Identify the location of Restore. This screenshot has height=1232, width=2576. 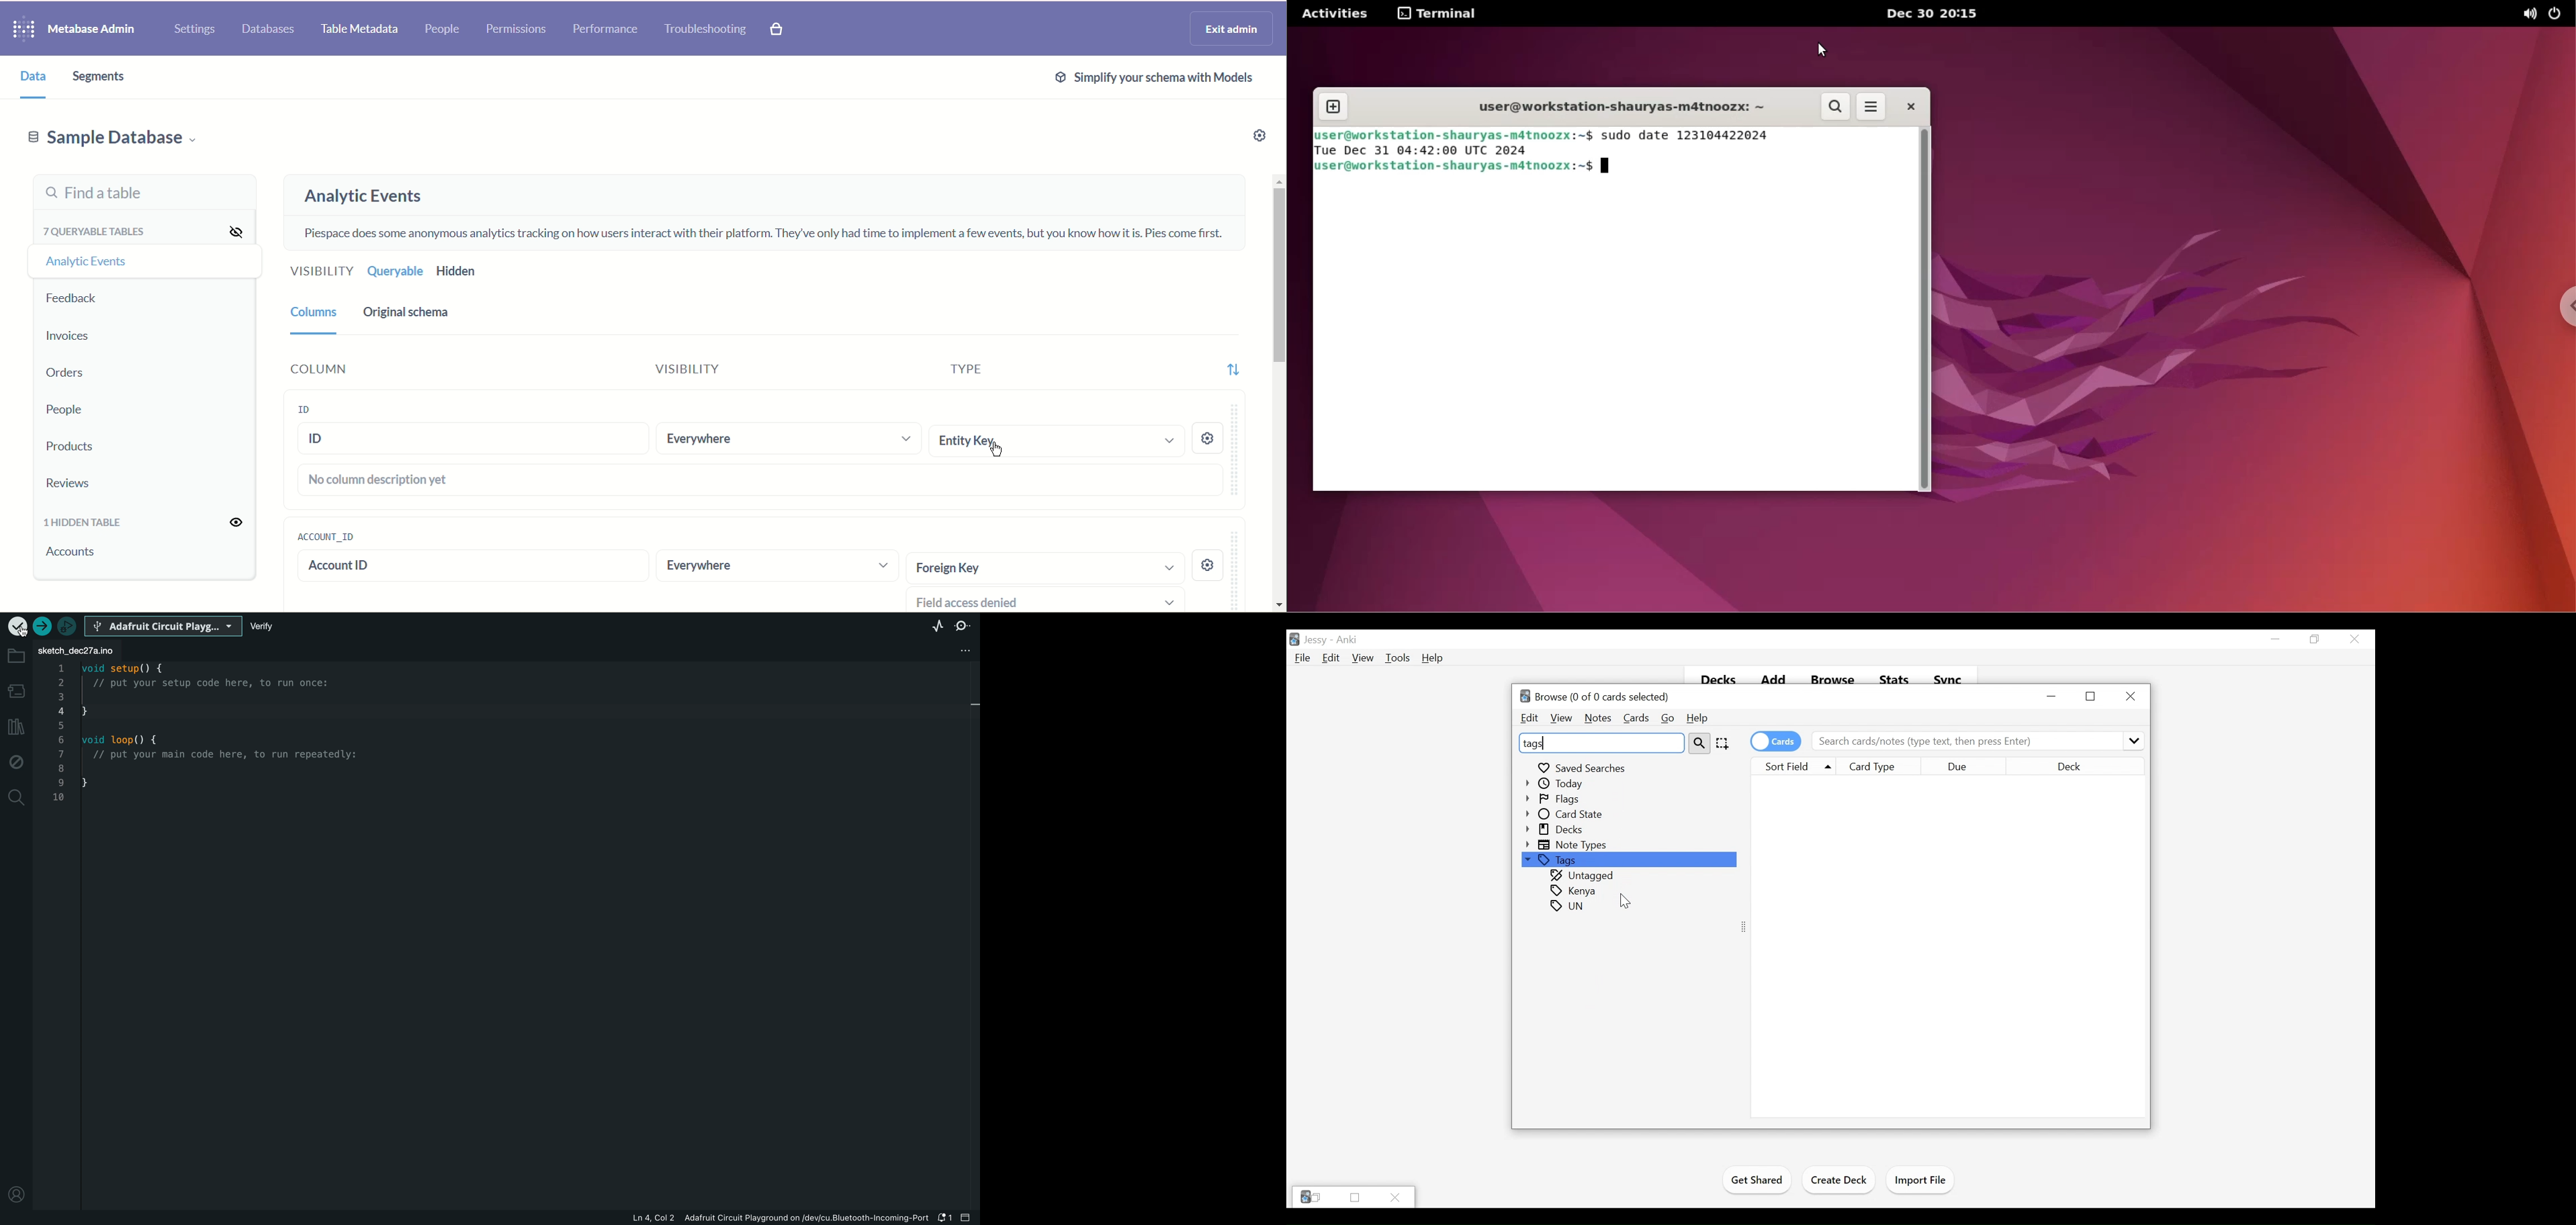
(1354, 1198).